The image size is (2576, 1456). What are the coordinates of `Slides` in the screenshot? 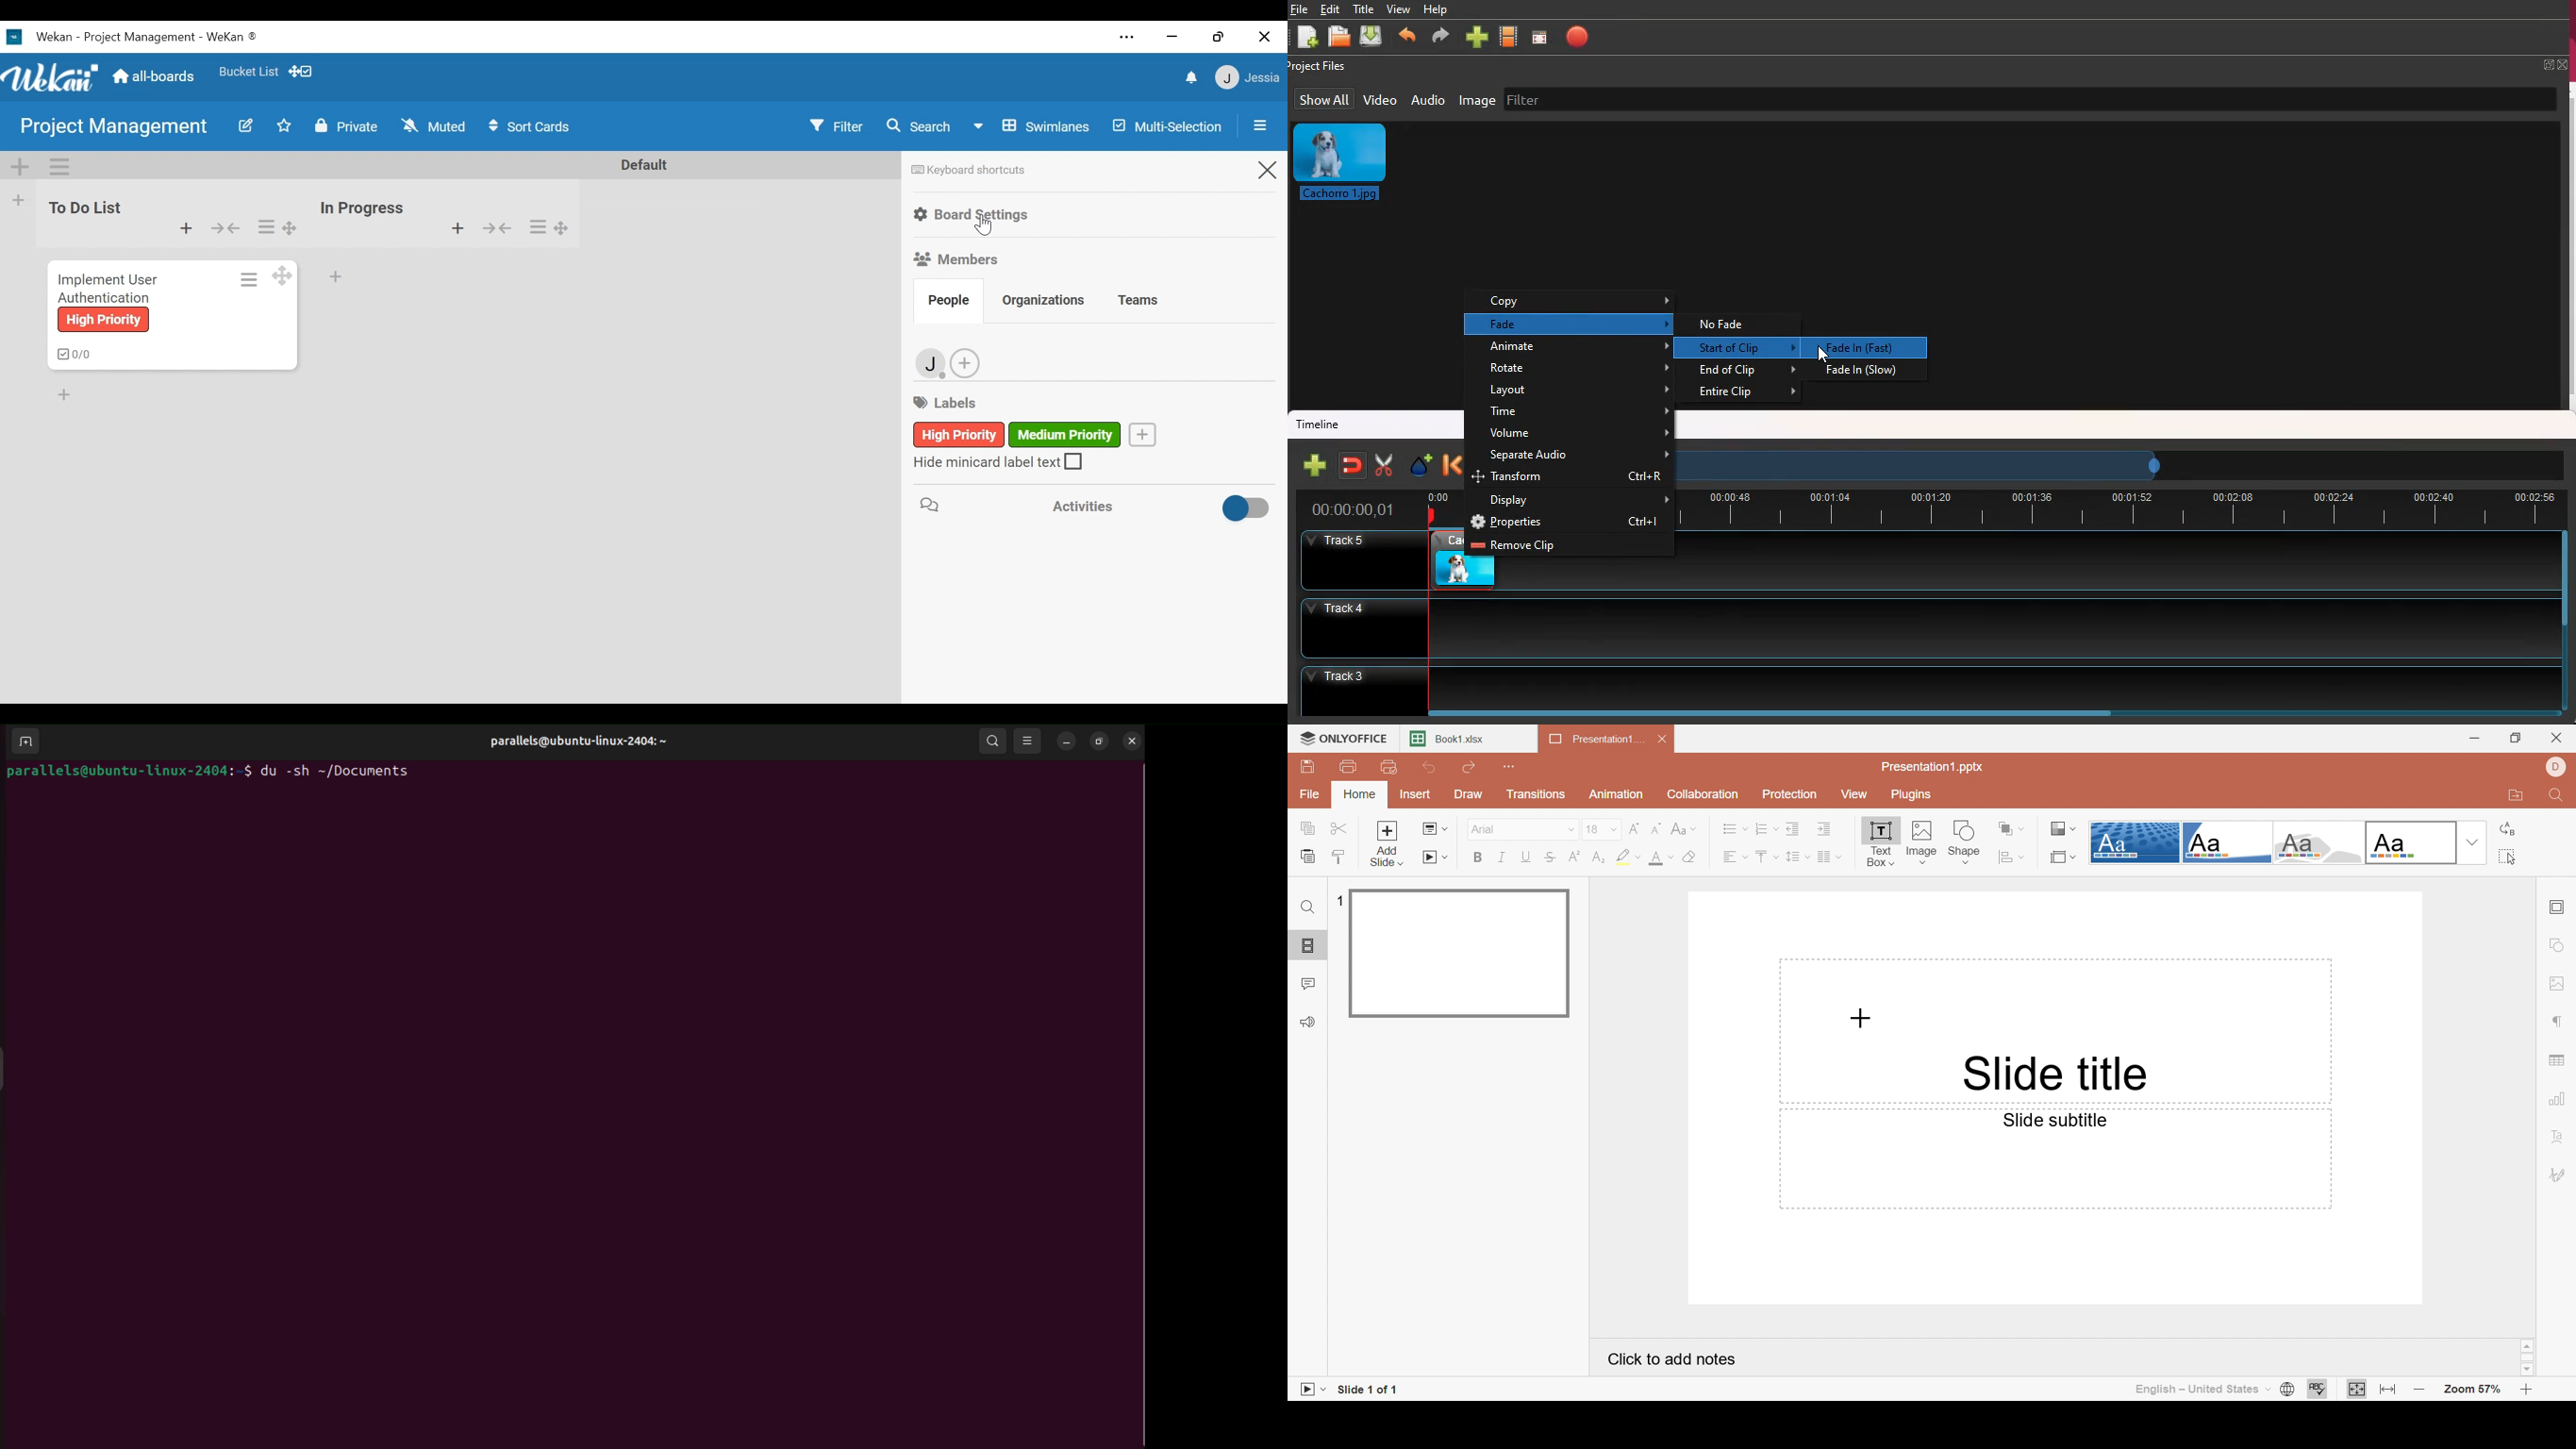 It's located at (1308, 947).